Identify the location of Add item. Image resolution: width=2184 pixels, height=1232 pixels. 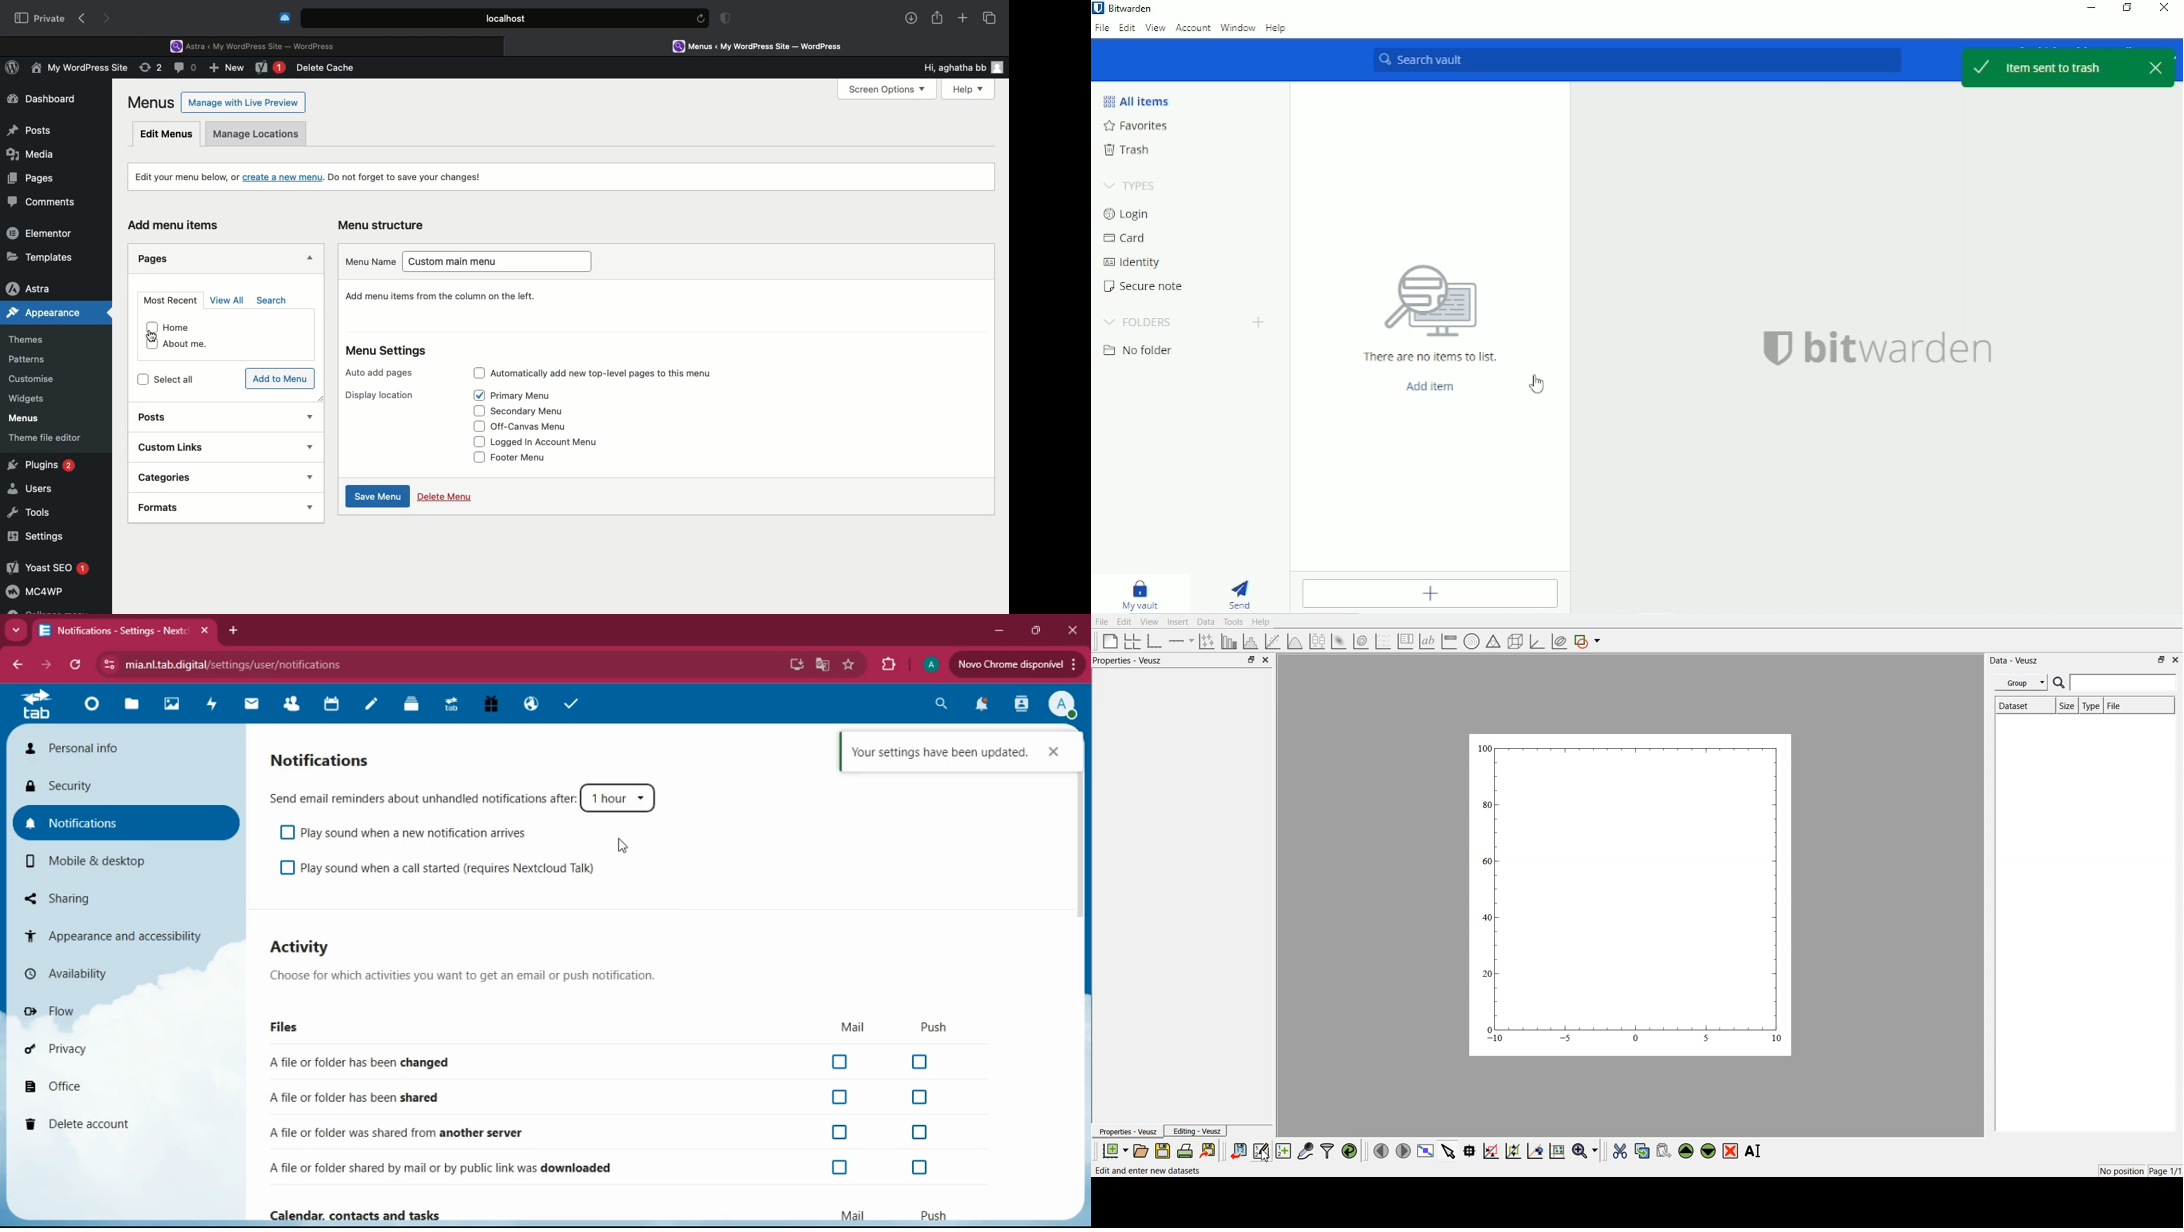
(1431, 386).